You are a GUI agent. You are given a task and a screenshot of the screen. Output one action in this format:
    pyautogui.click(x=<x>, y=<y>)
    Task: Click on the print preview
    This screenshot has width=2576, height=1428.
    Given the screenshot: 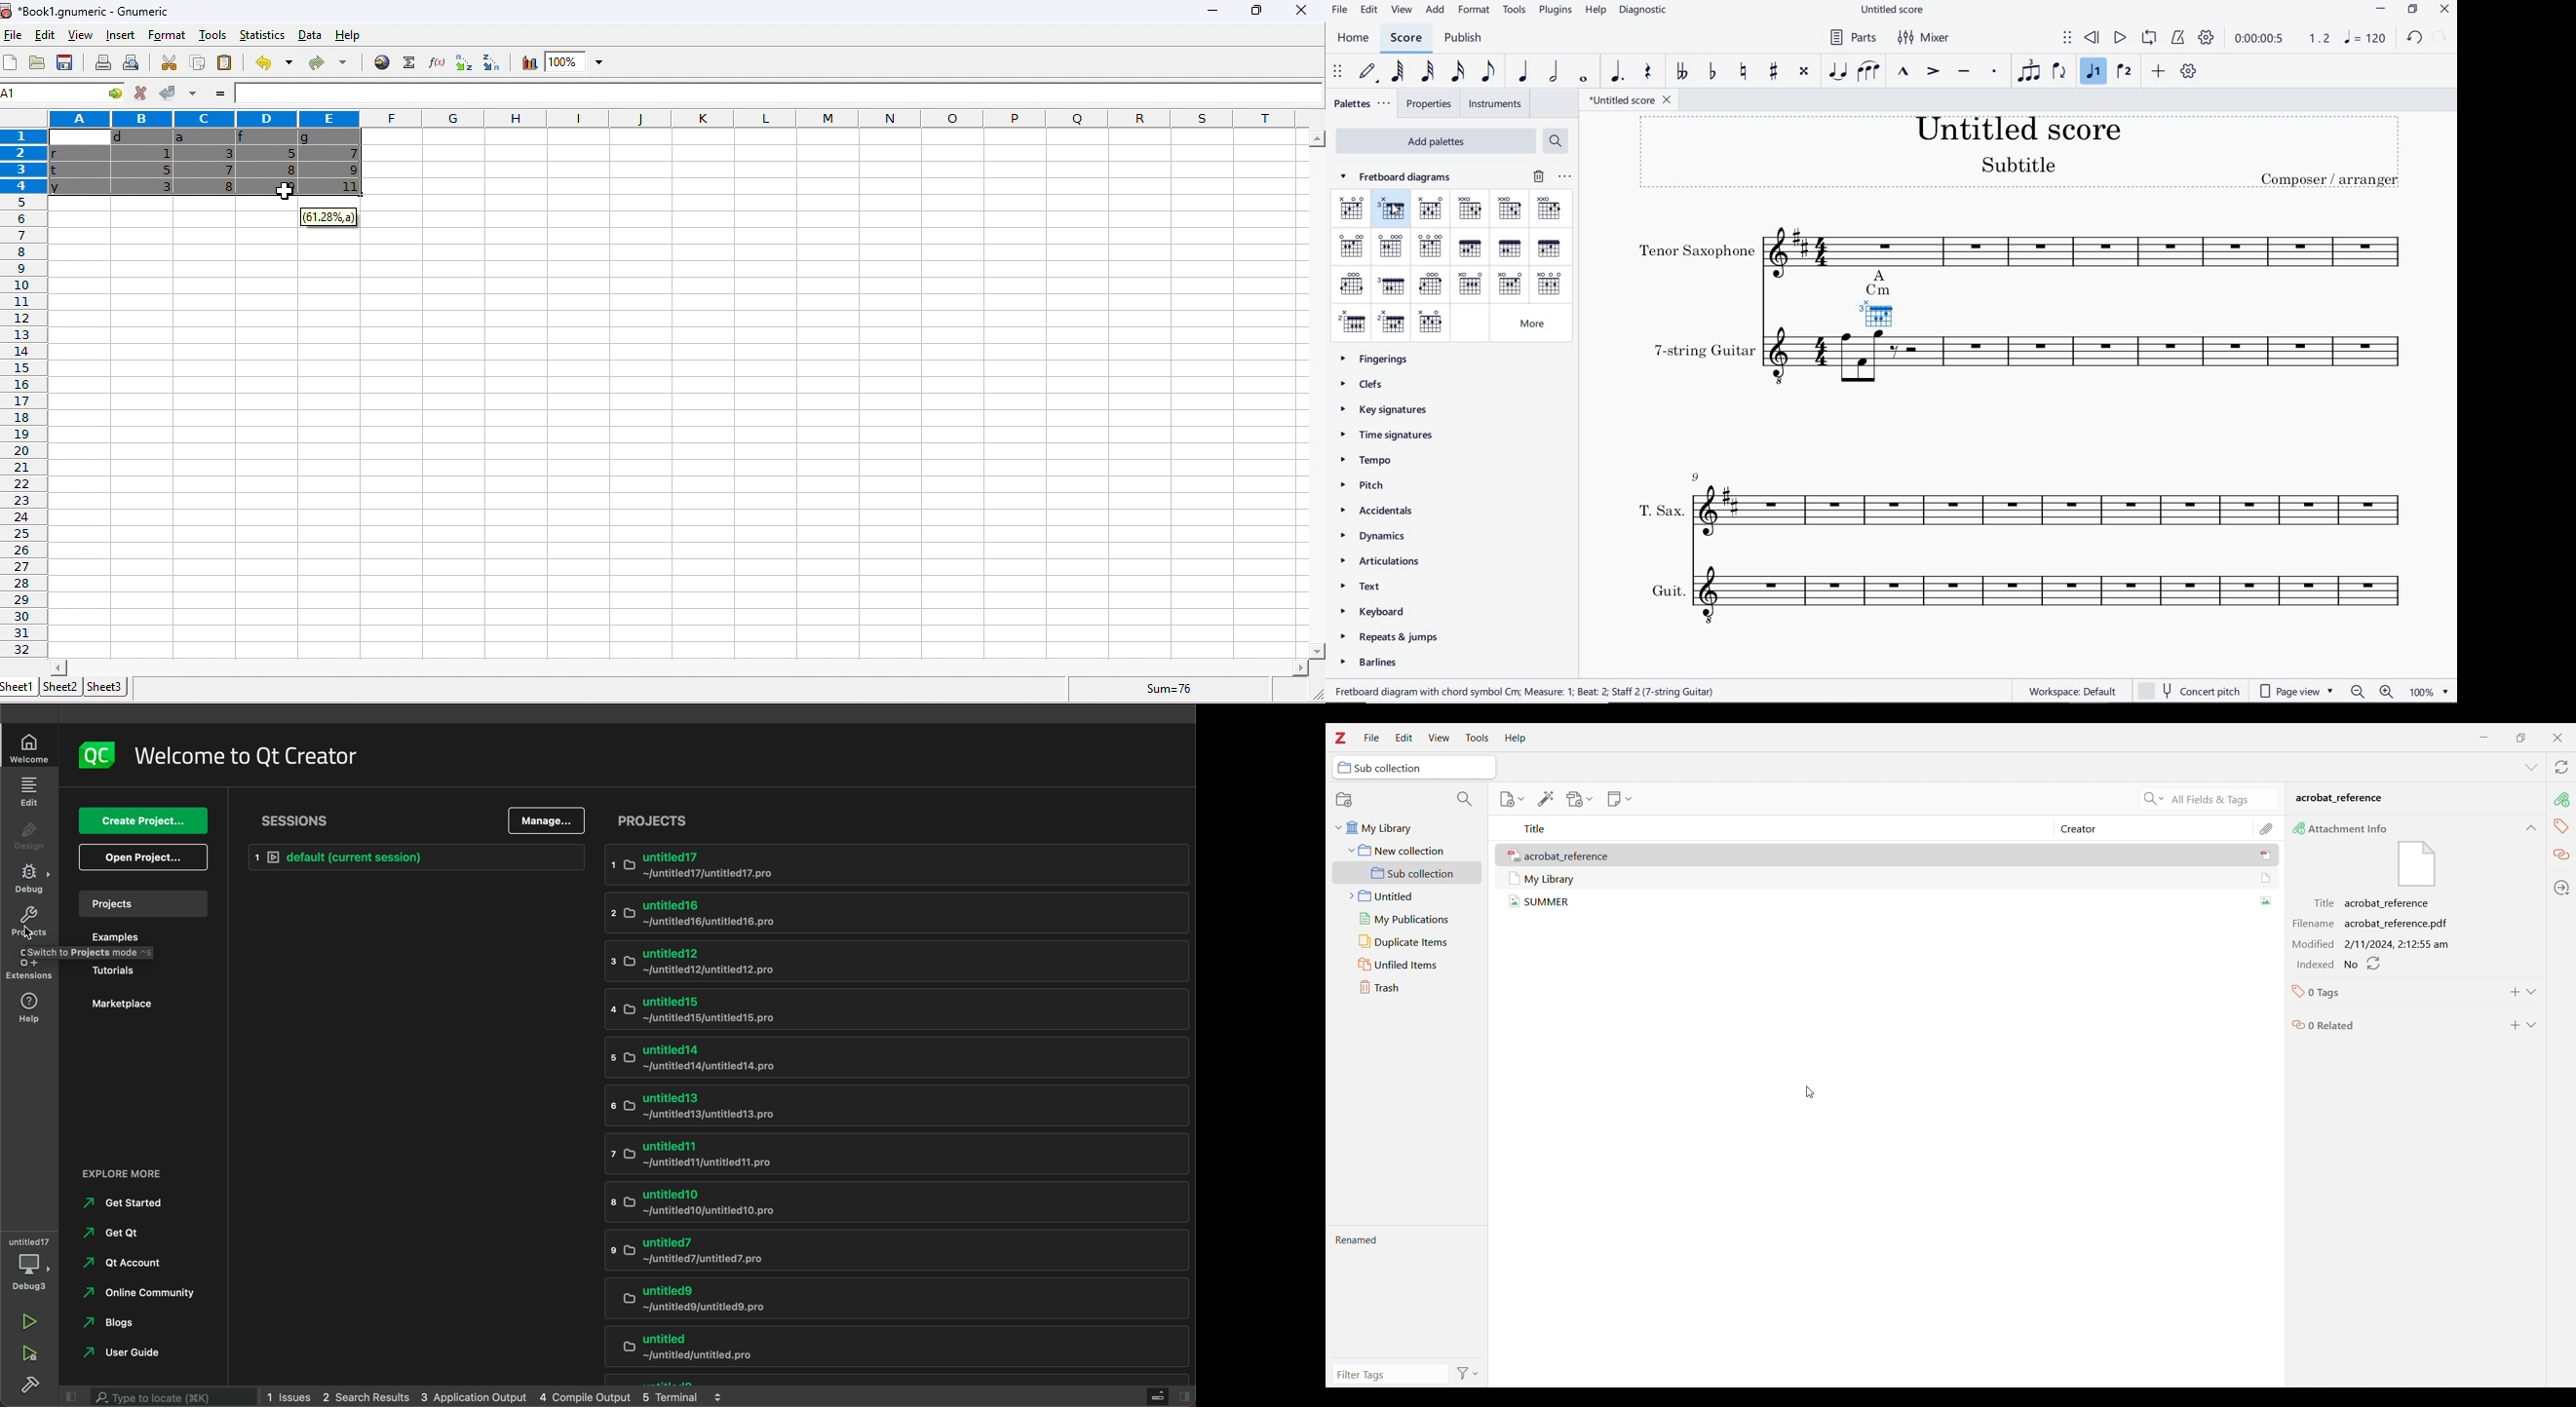 What is the action you would take?
    pyautogui.click(x=130, y=63)
    